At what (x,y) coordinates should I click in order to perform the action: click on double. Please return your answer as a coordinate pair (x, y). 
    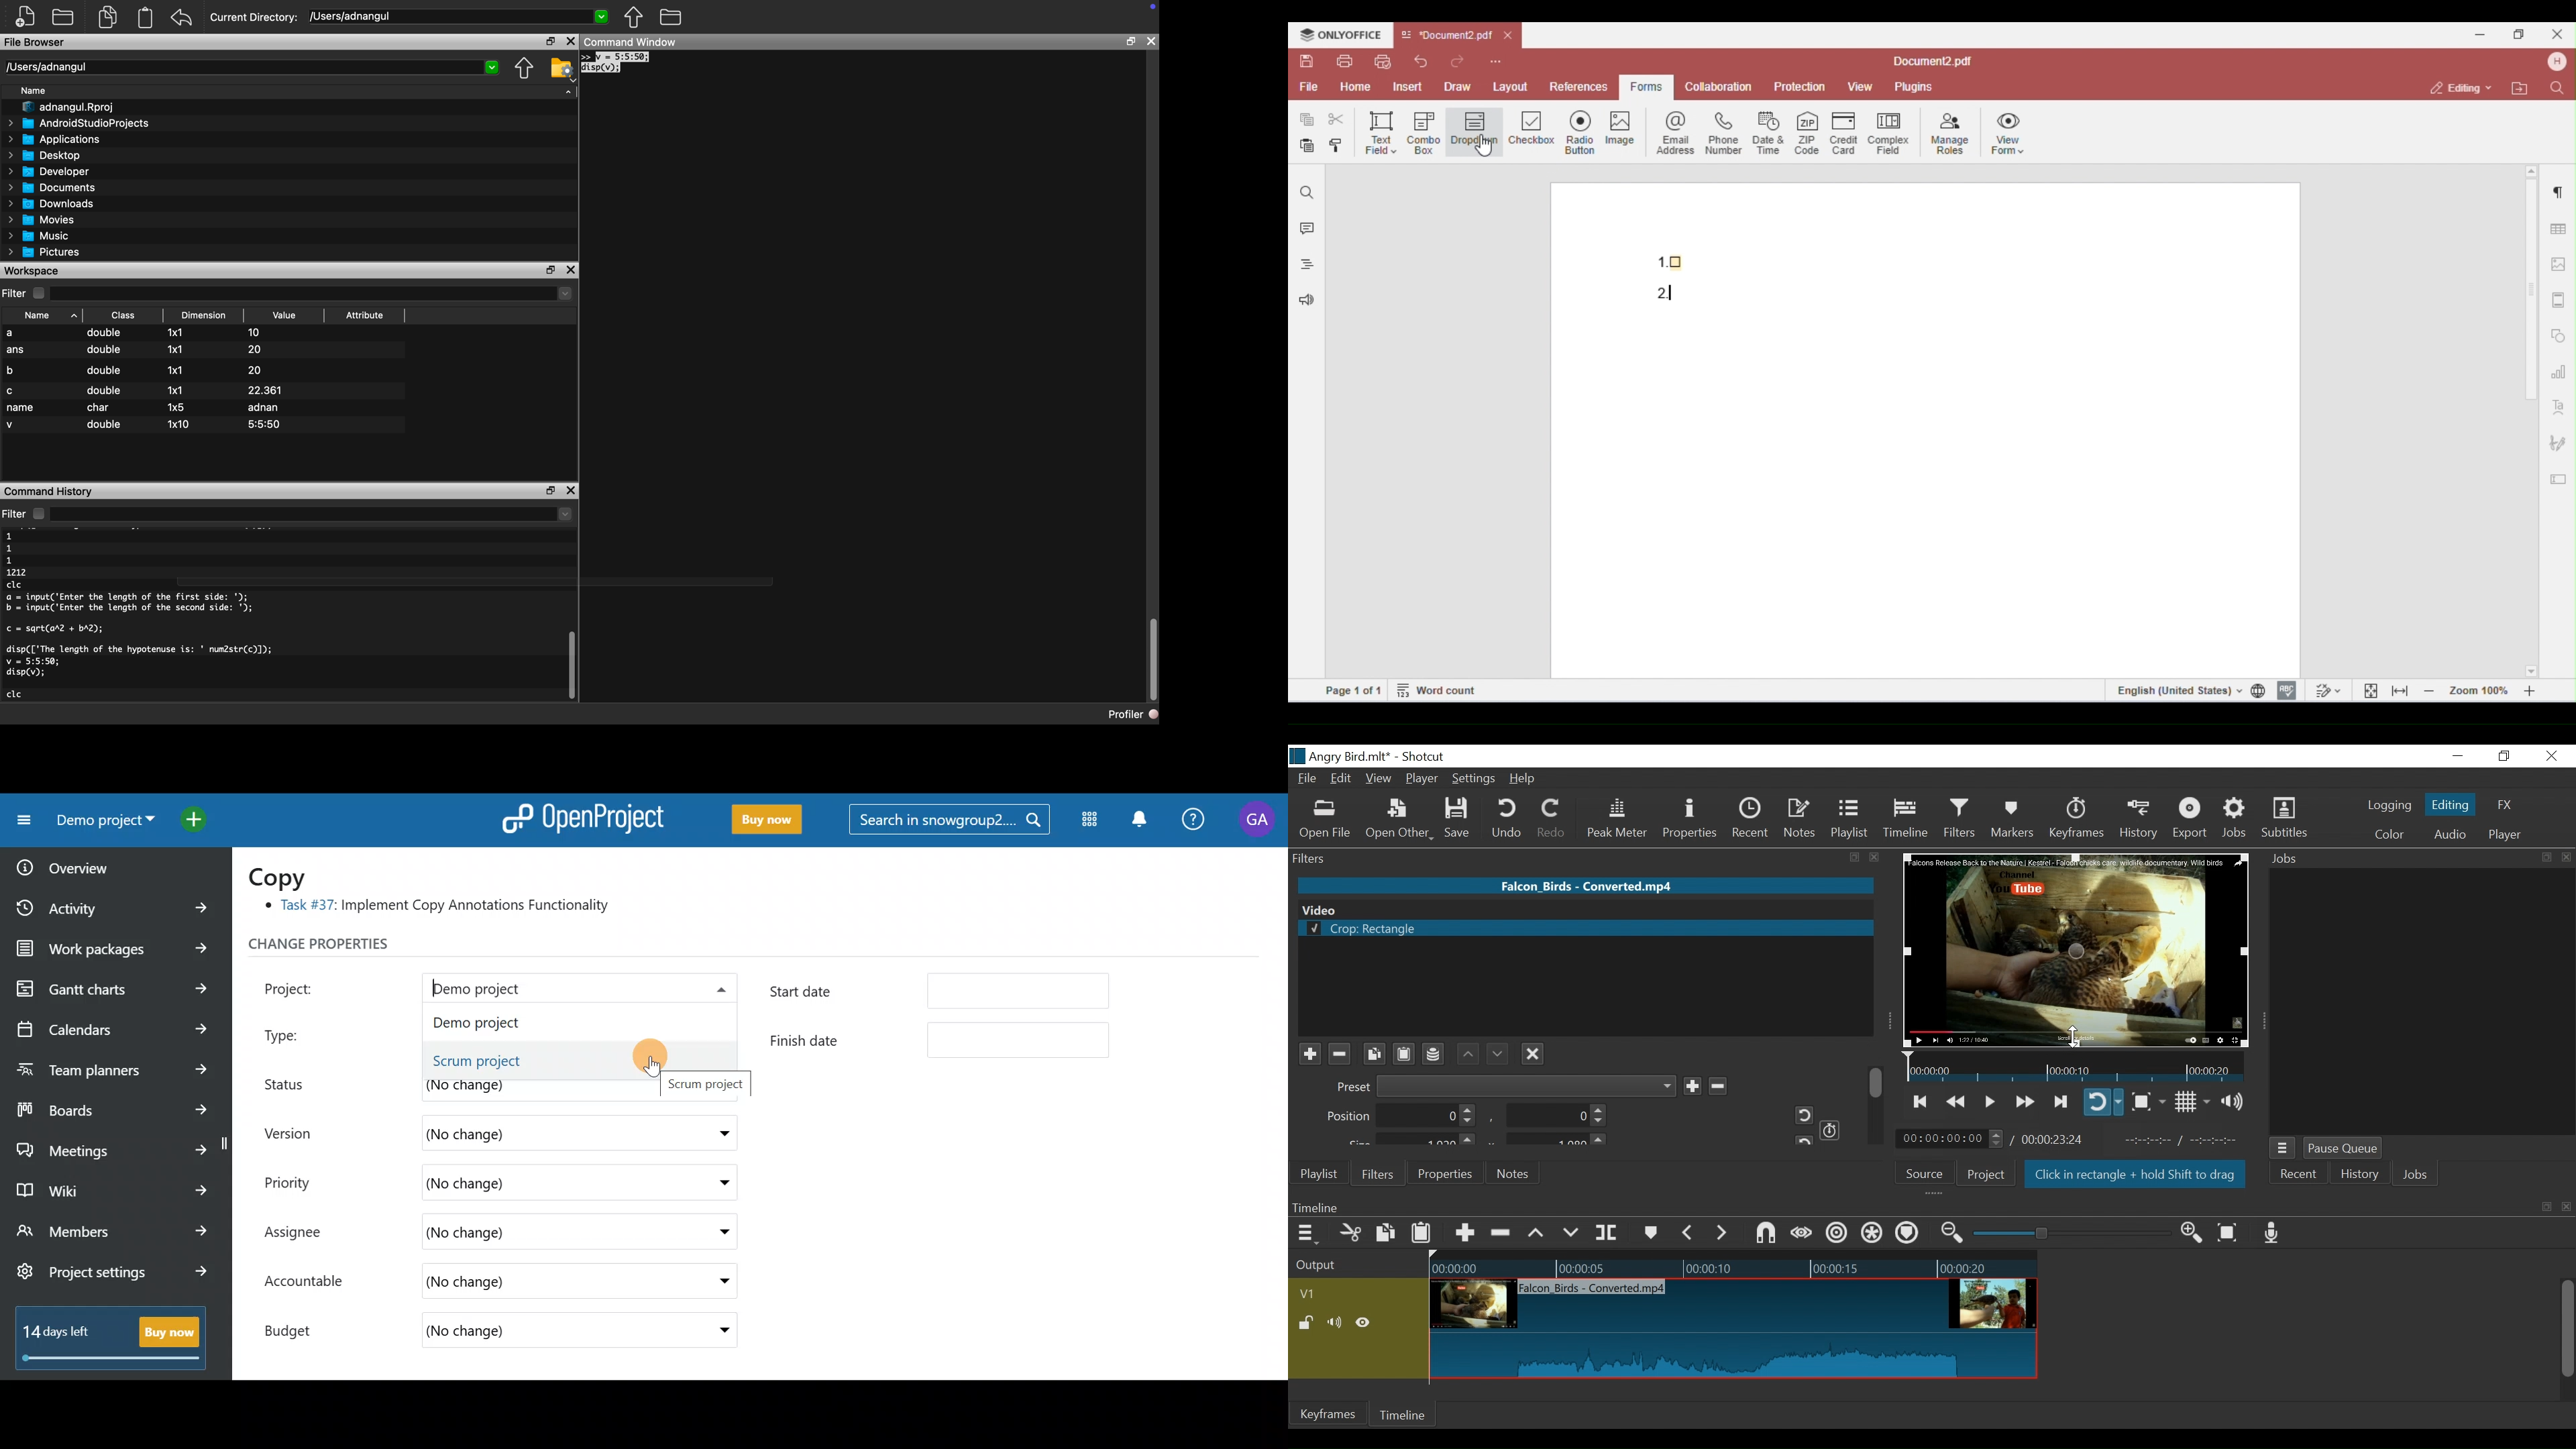
    Looking at the image, I should click on (104, 332).